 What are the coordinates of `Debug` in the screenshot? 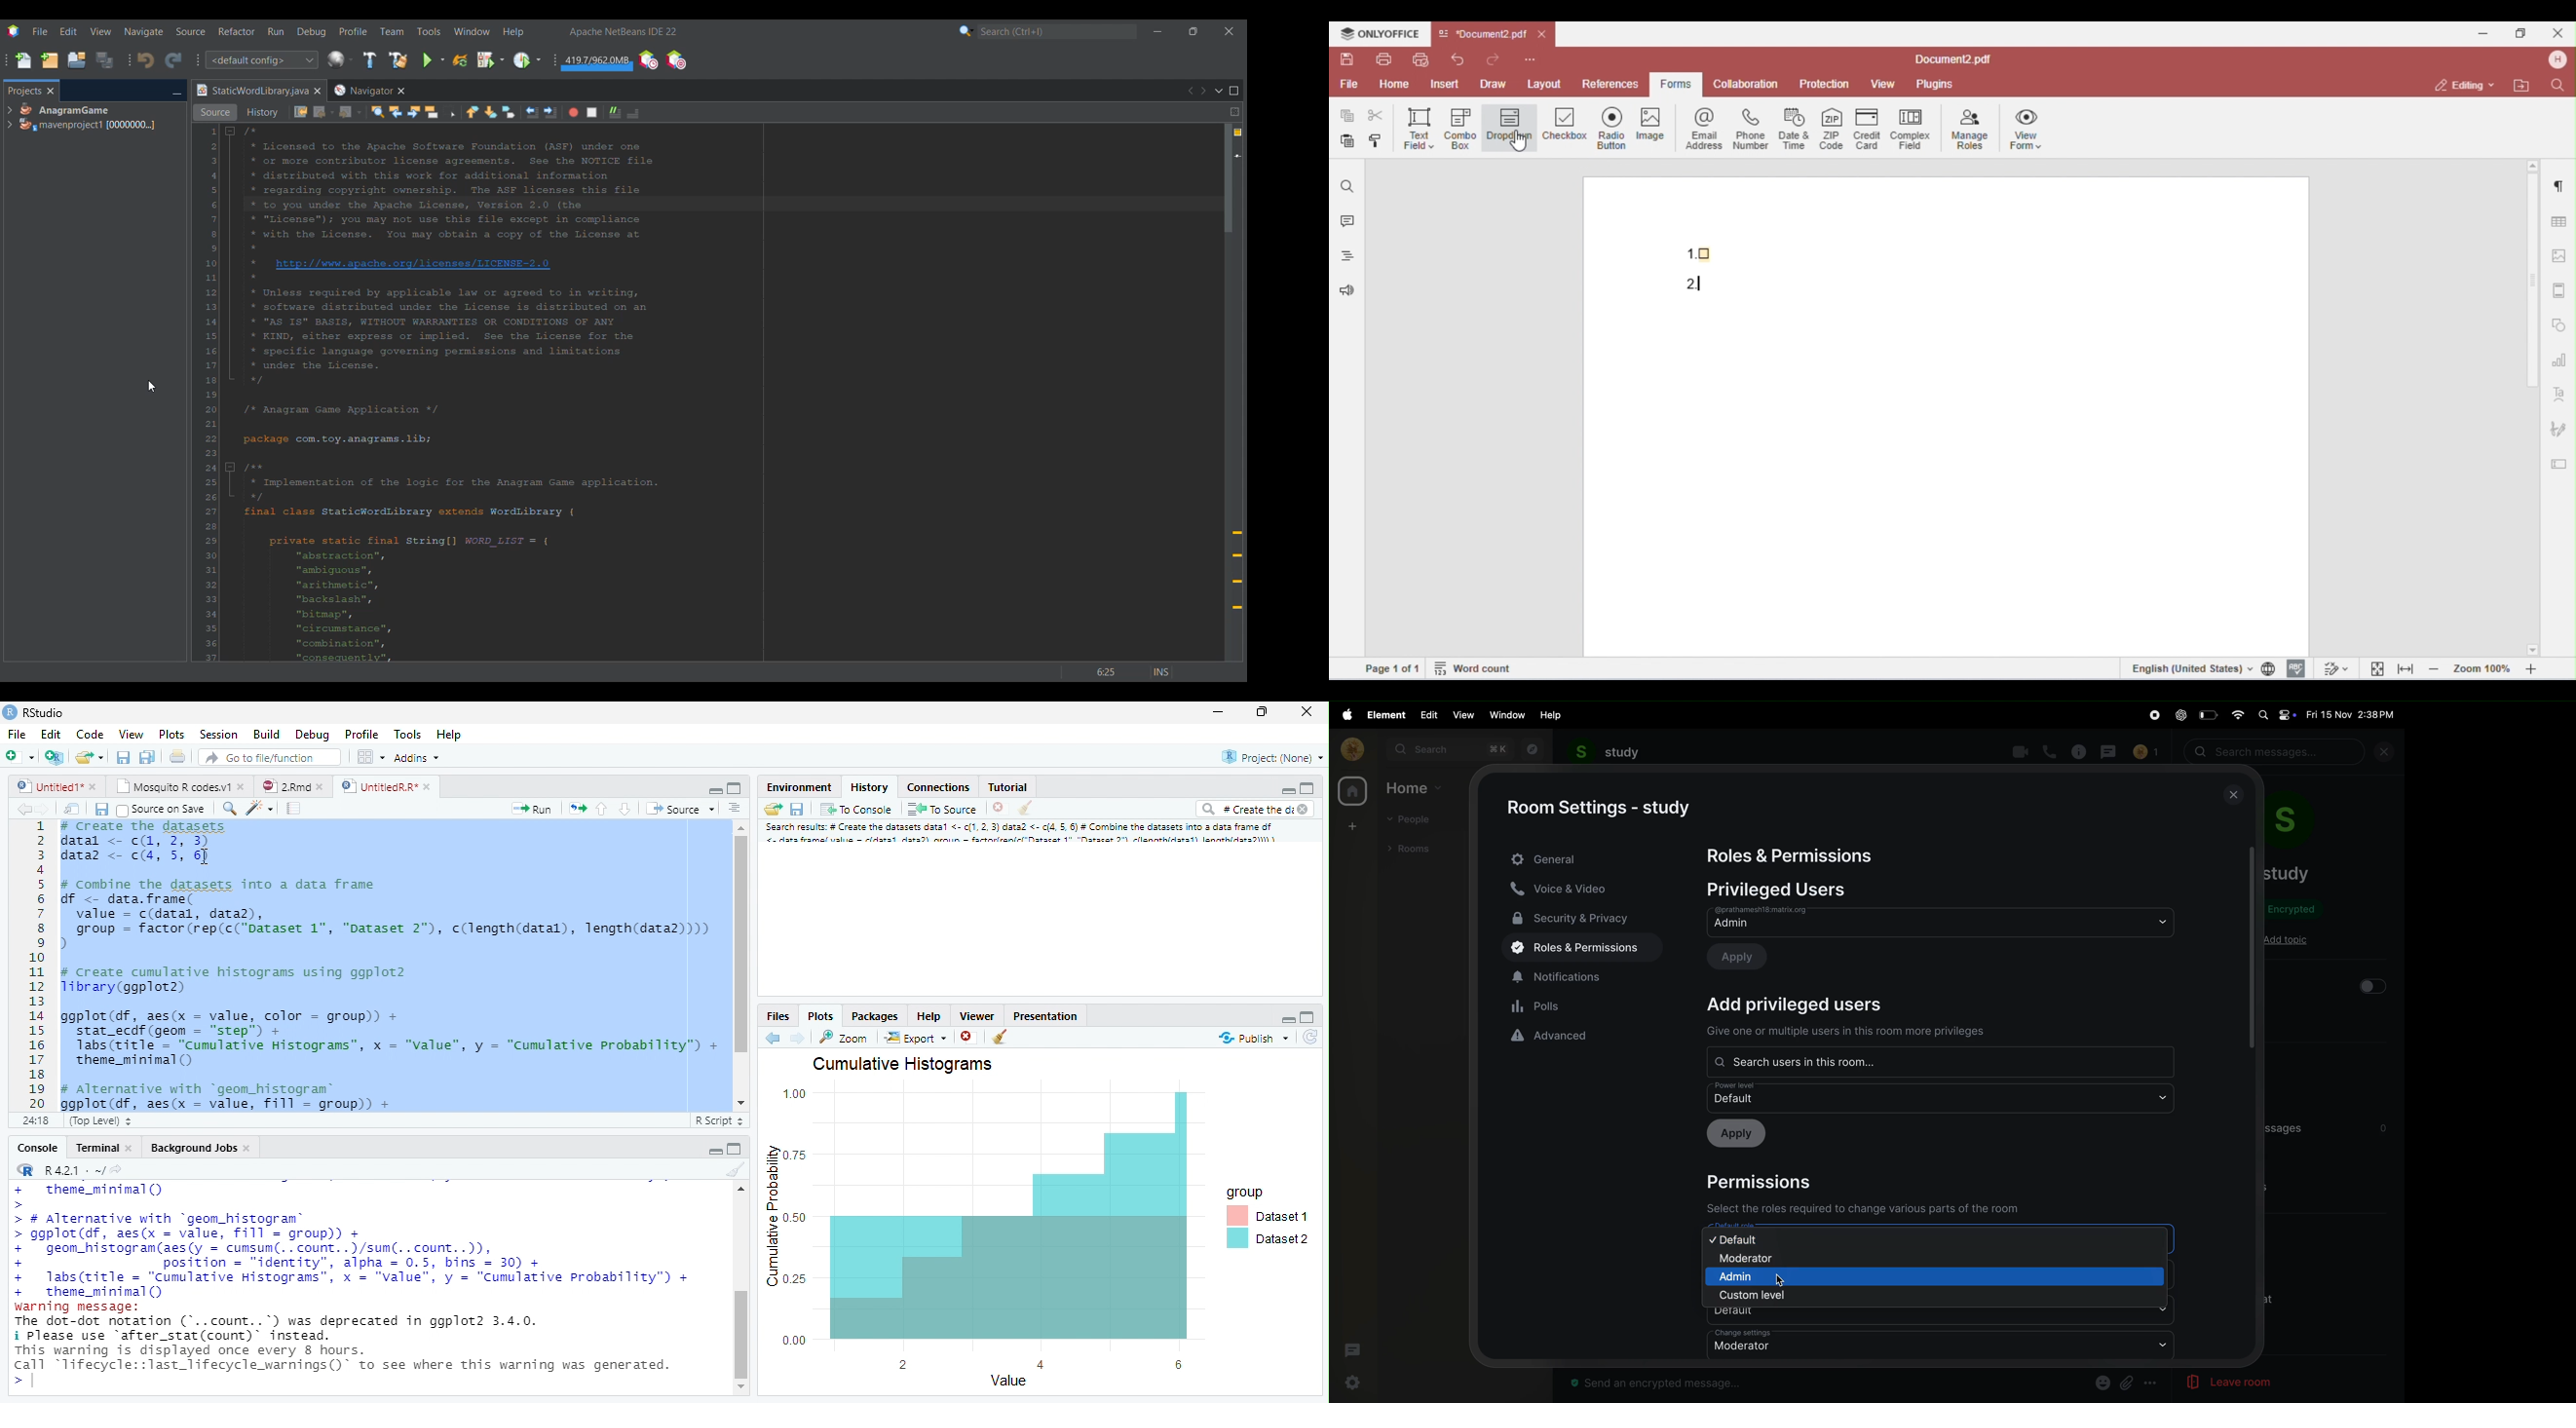 It's located at (339, 735).